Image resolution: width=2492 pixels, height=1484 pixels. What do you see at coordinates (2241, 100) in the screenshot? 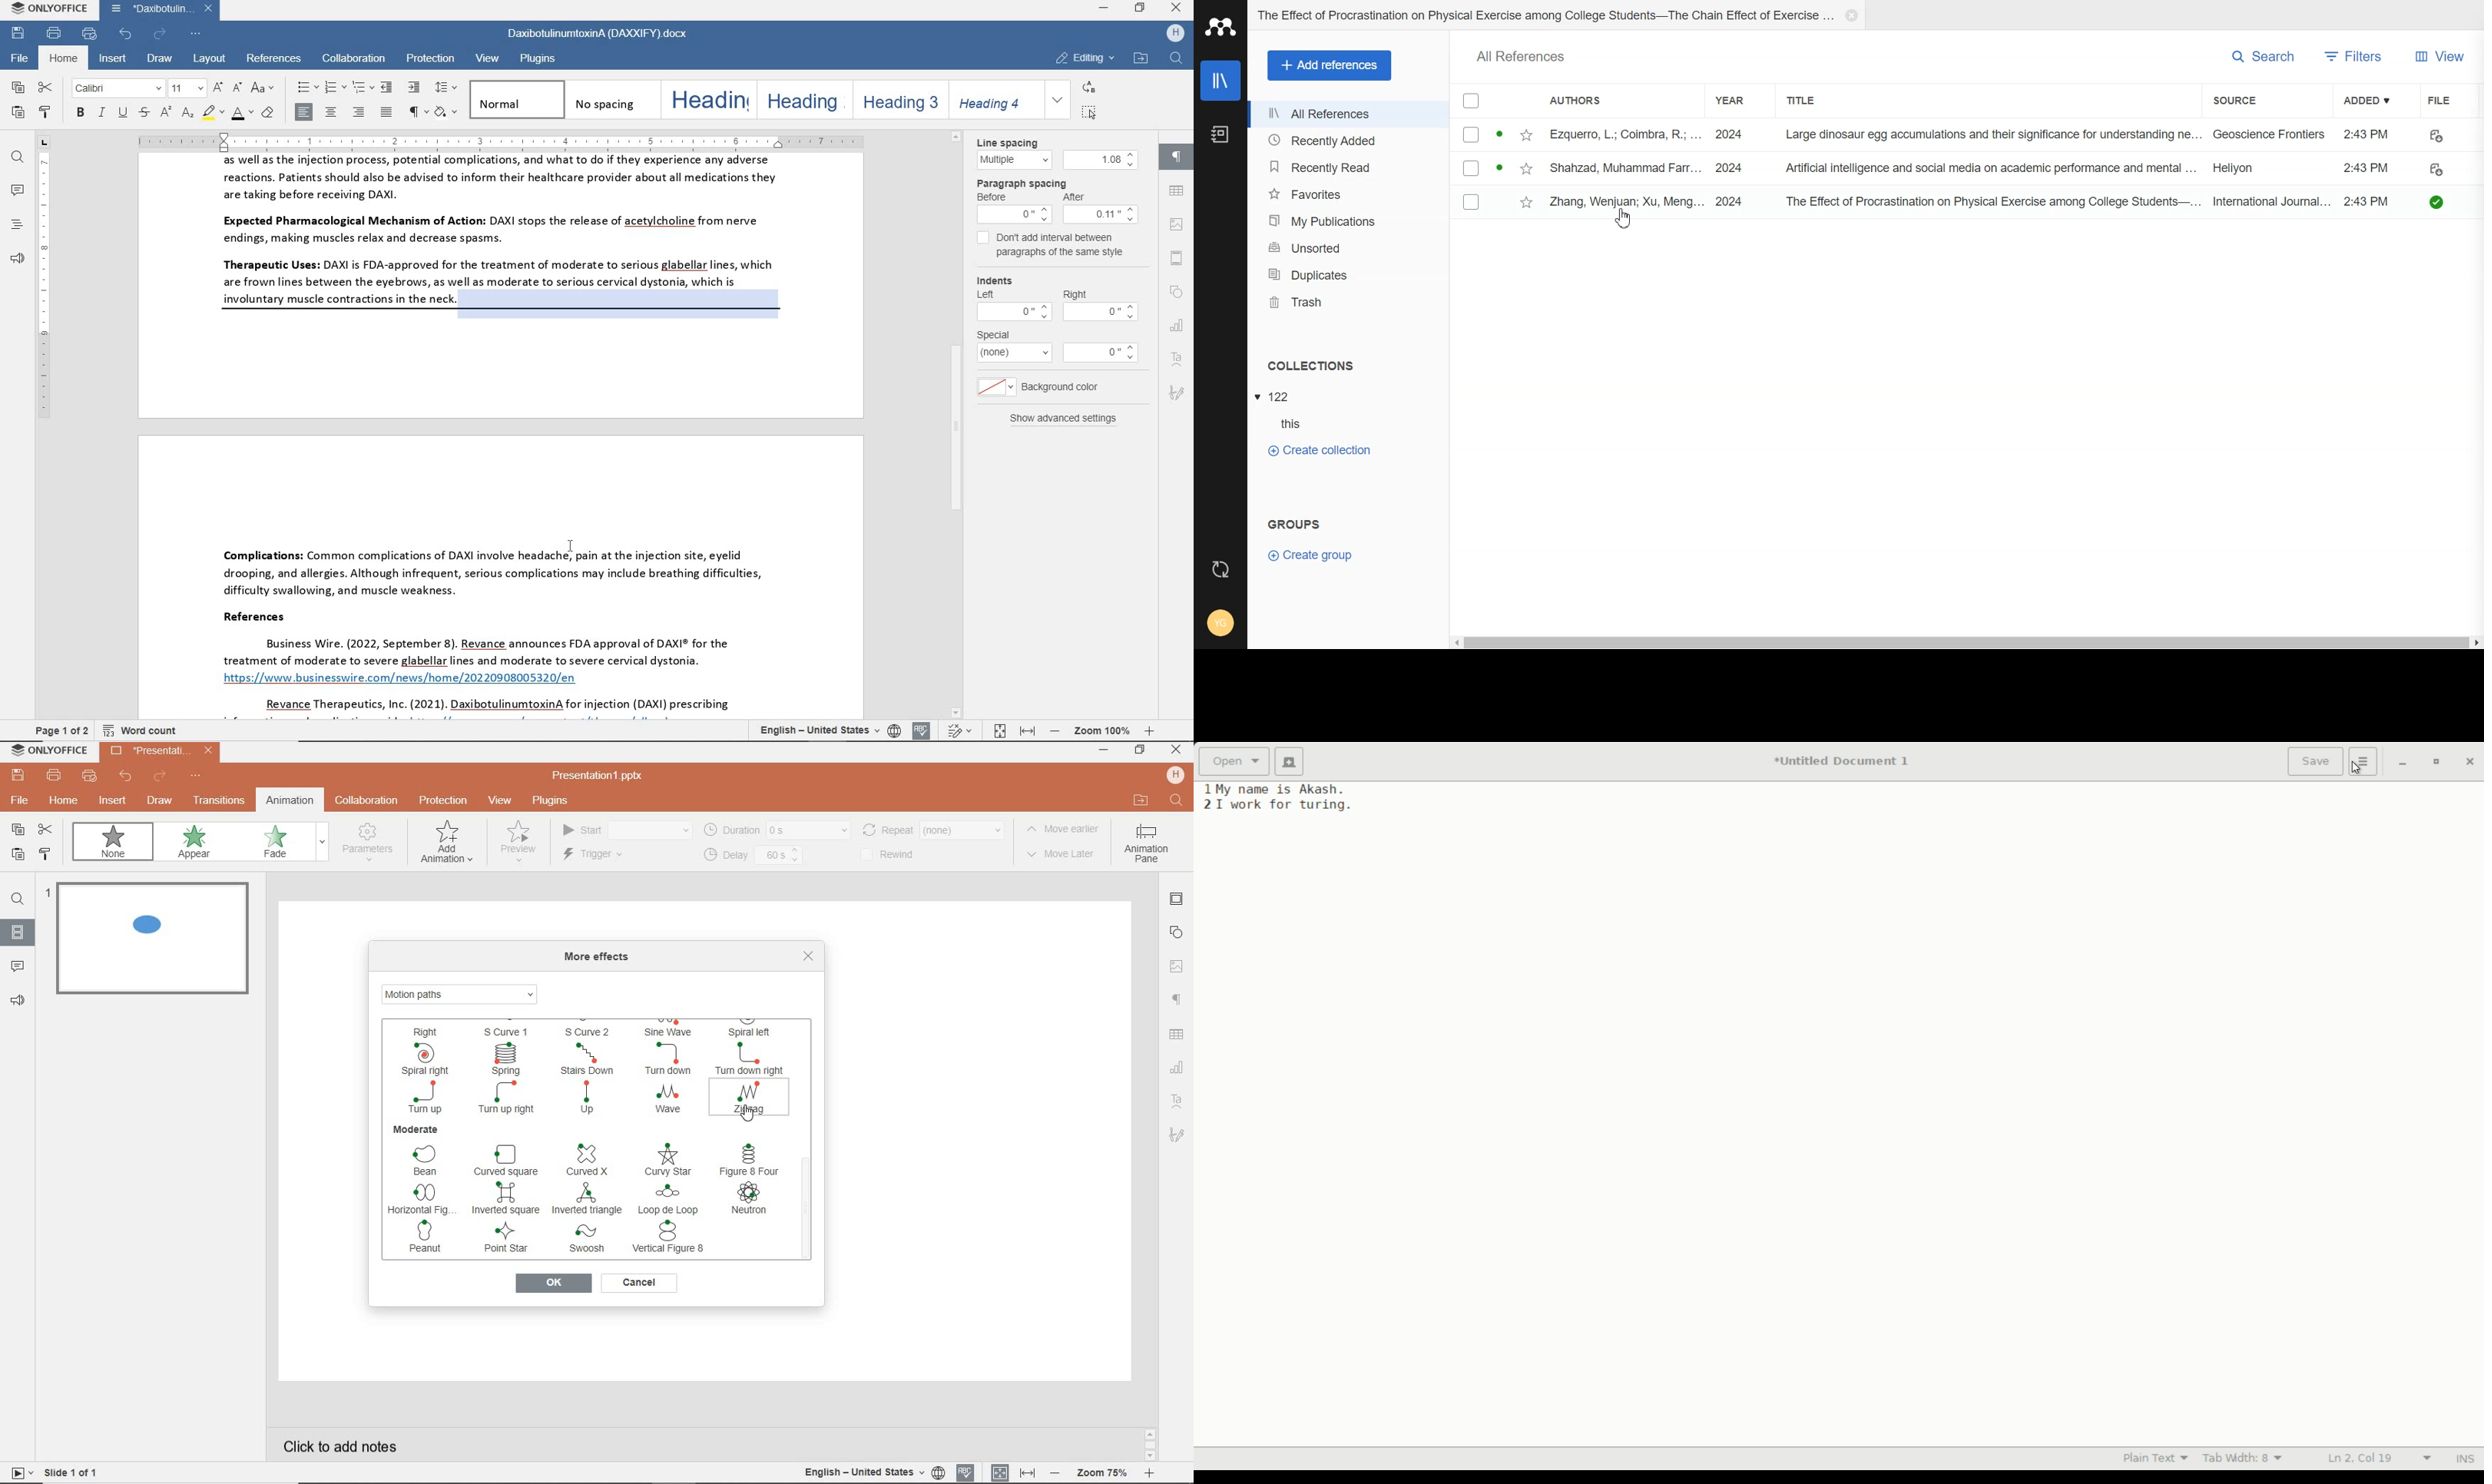
I see `Sources` at bounding box center [2241, 100].